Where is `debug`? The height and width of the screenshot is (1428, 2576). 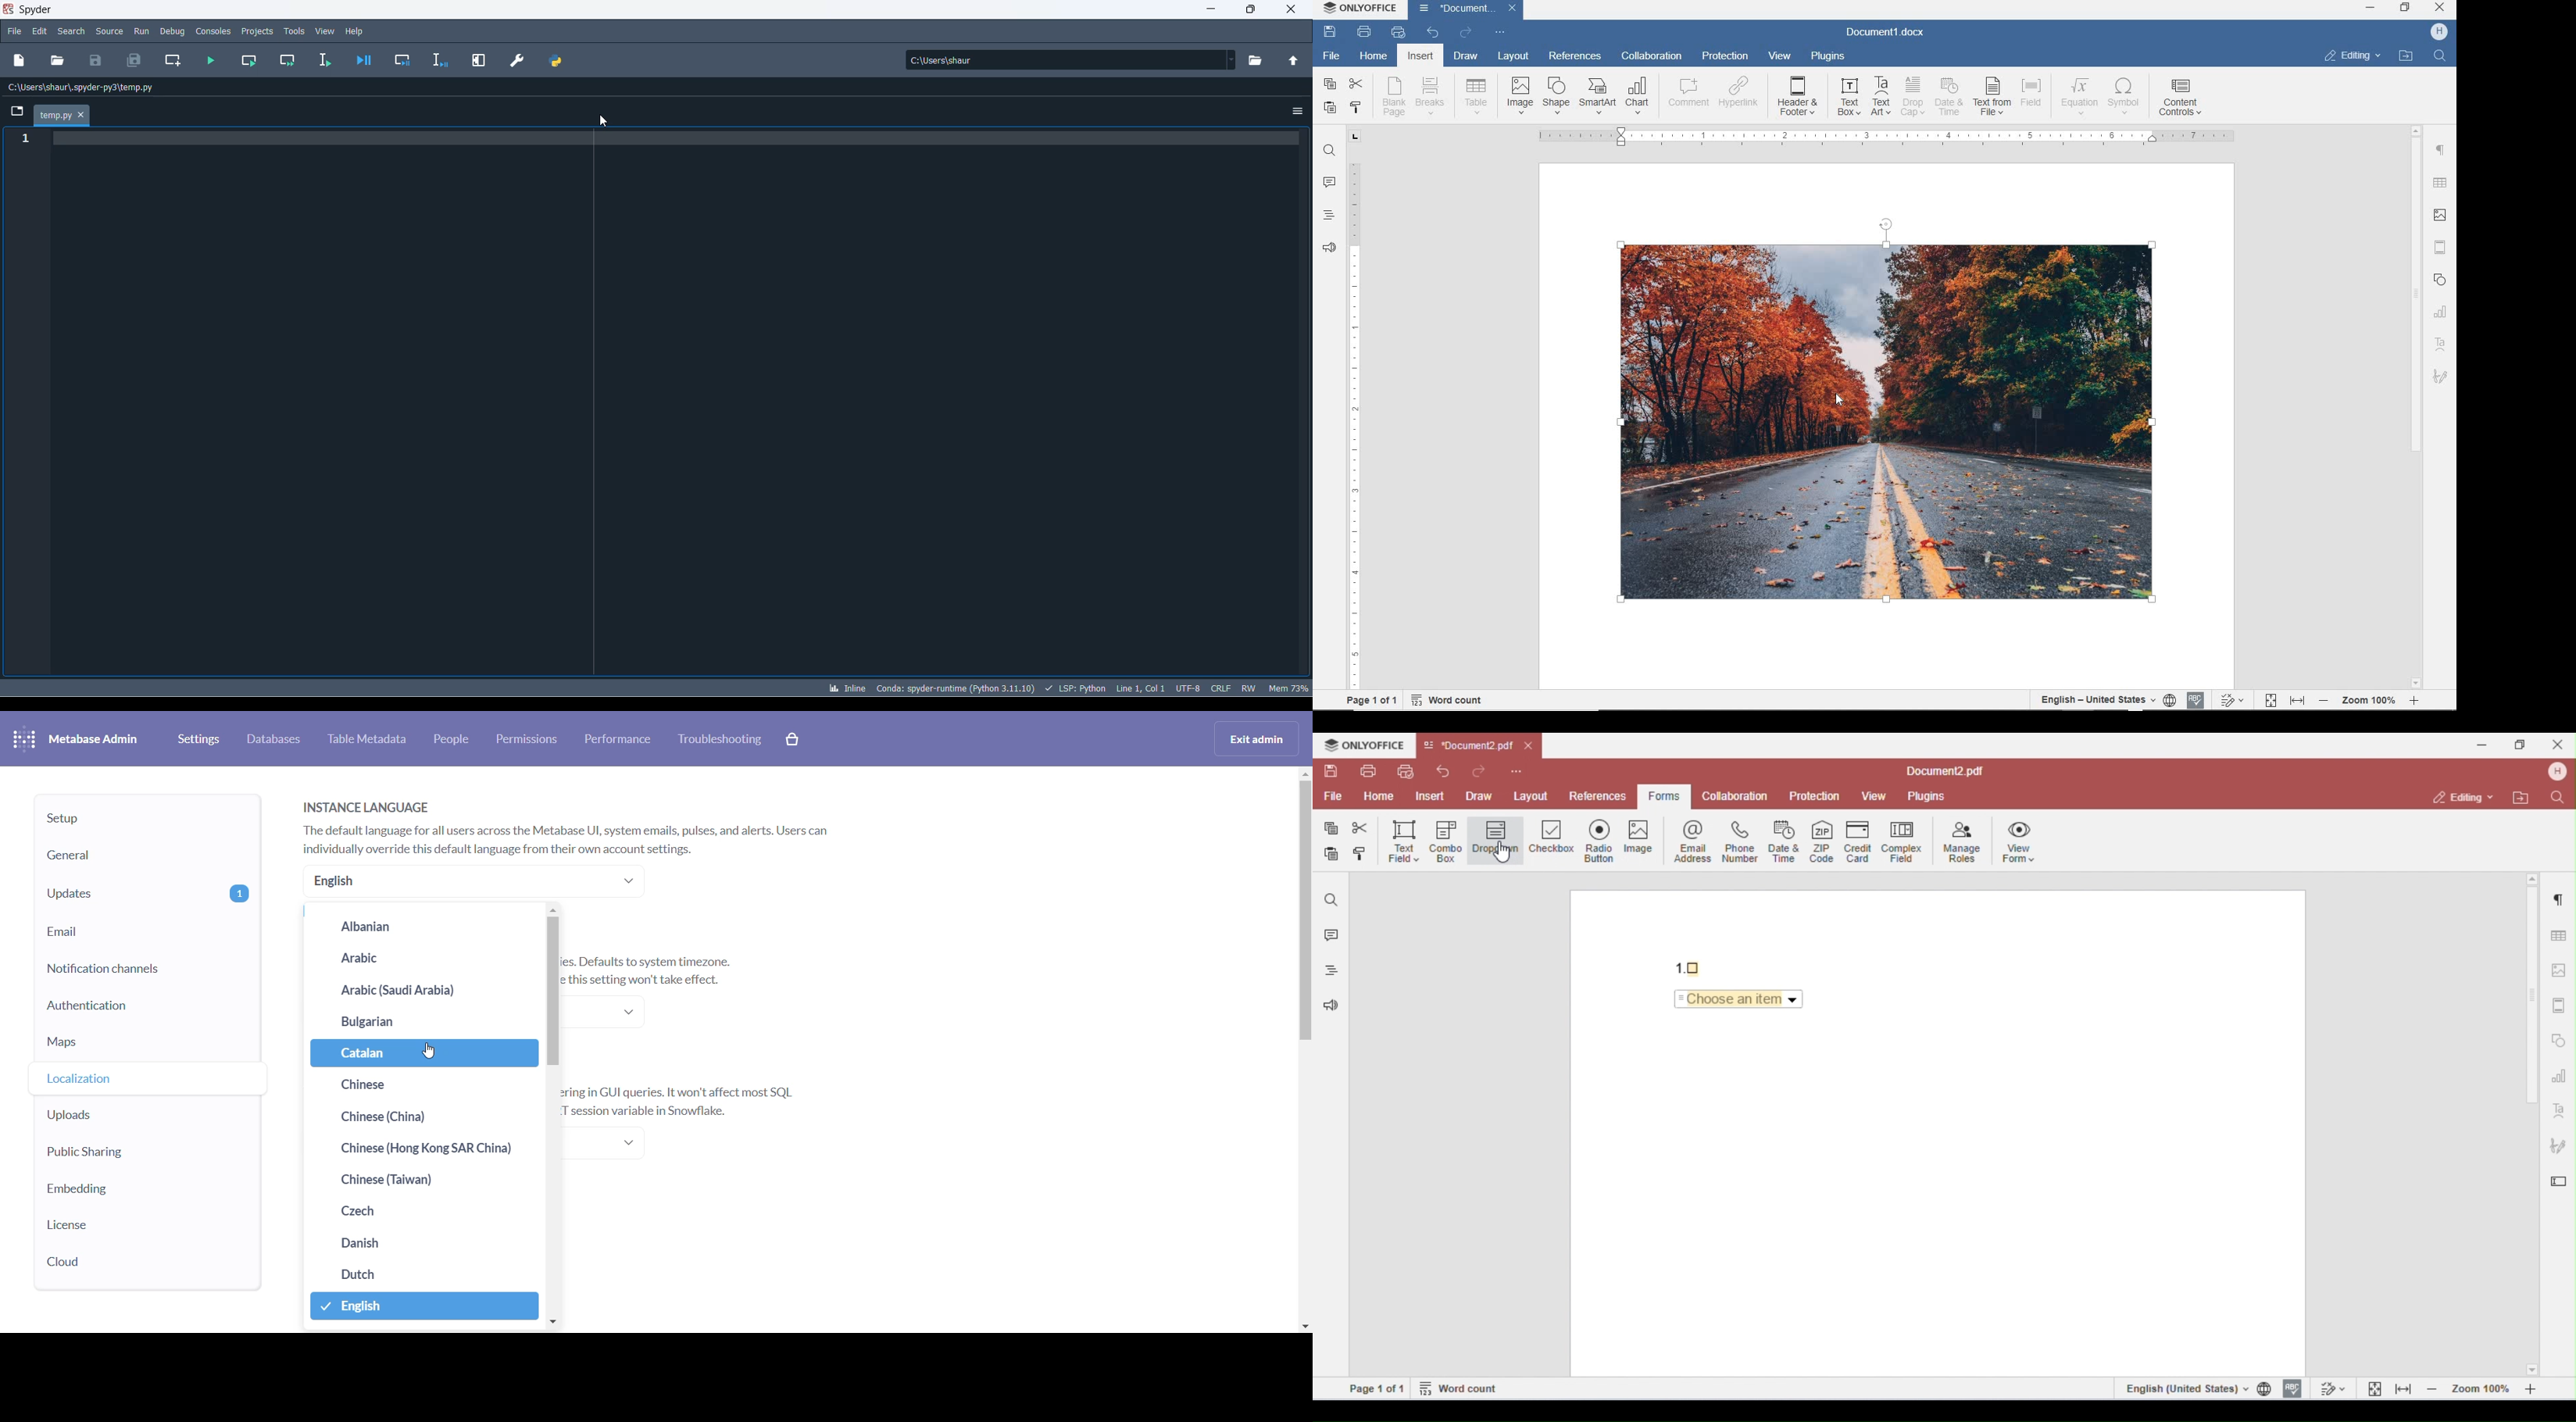 debug is located at coordinates (175, 31).